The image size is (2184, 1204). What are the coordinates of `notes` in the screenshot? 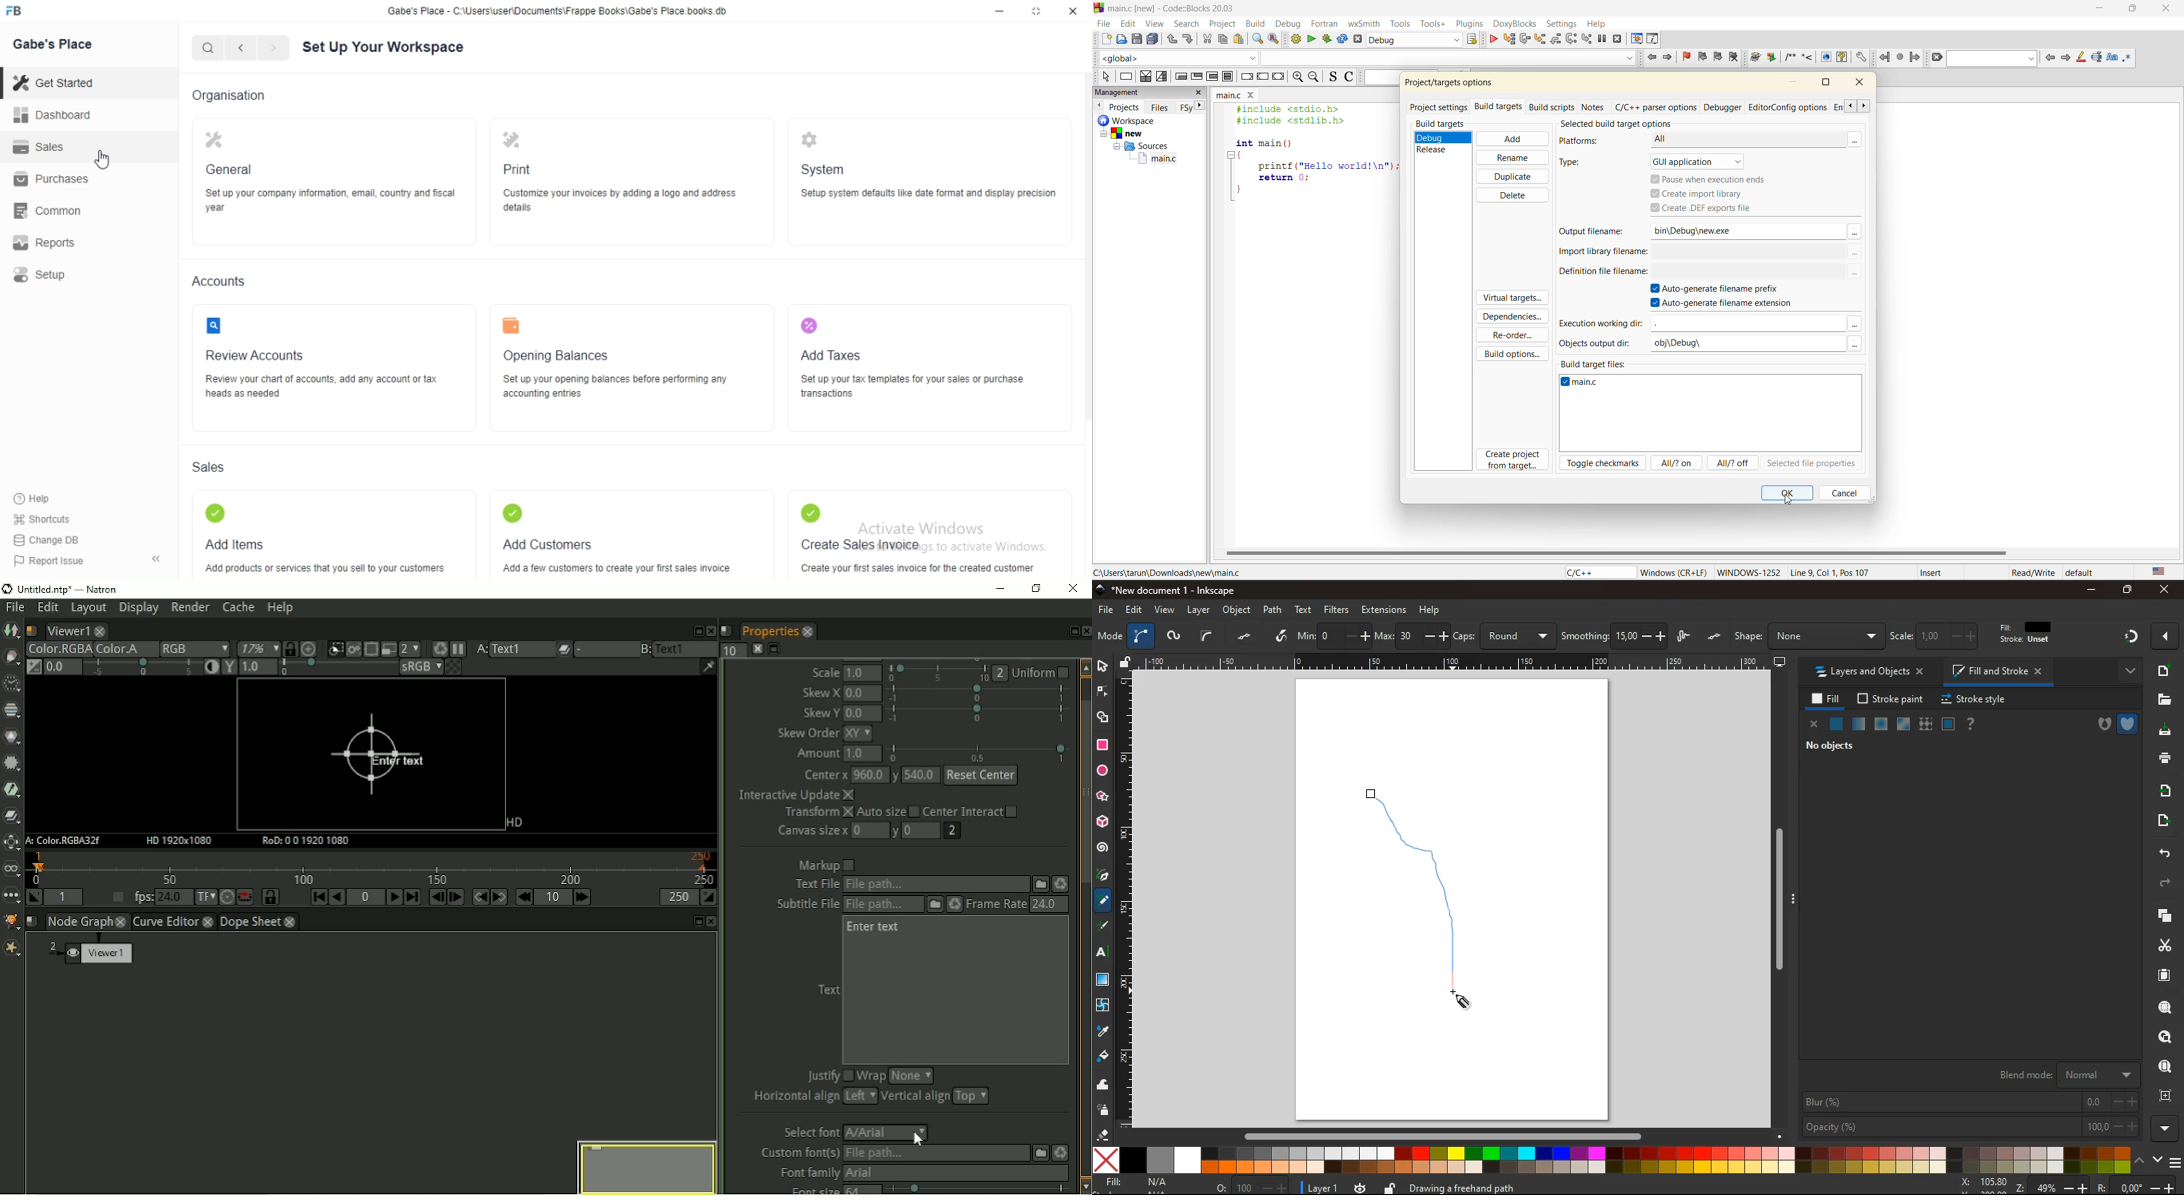 It's located at (1594, 106).